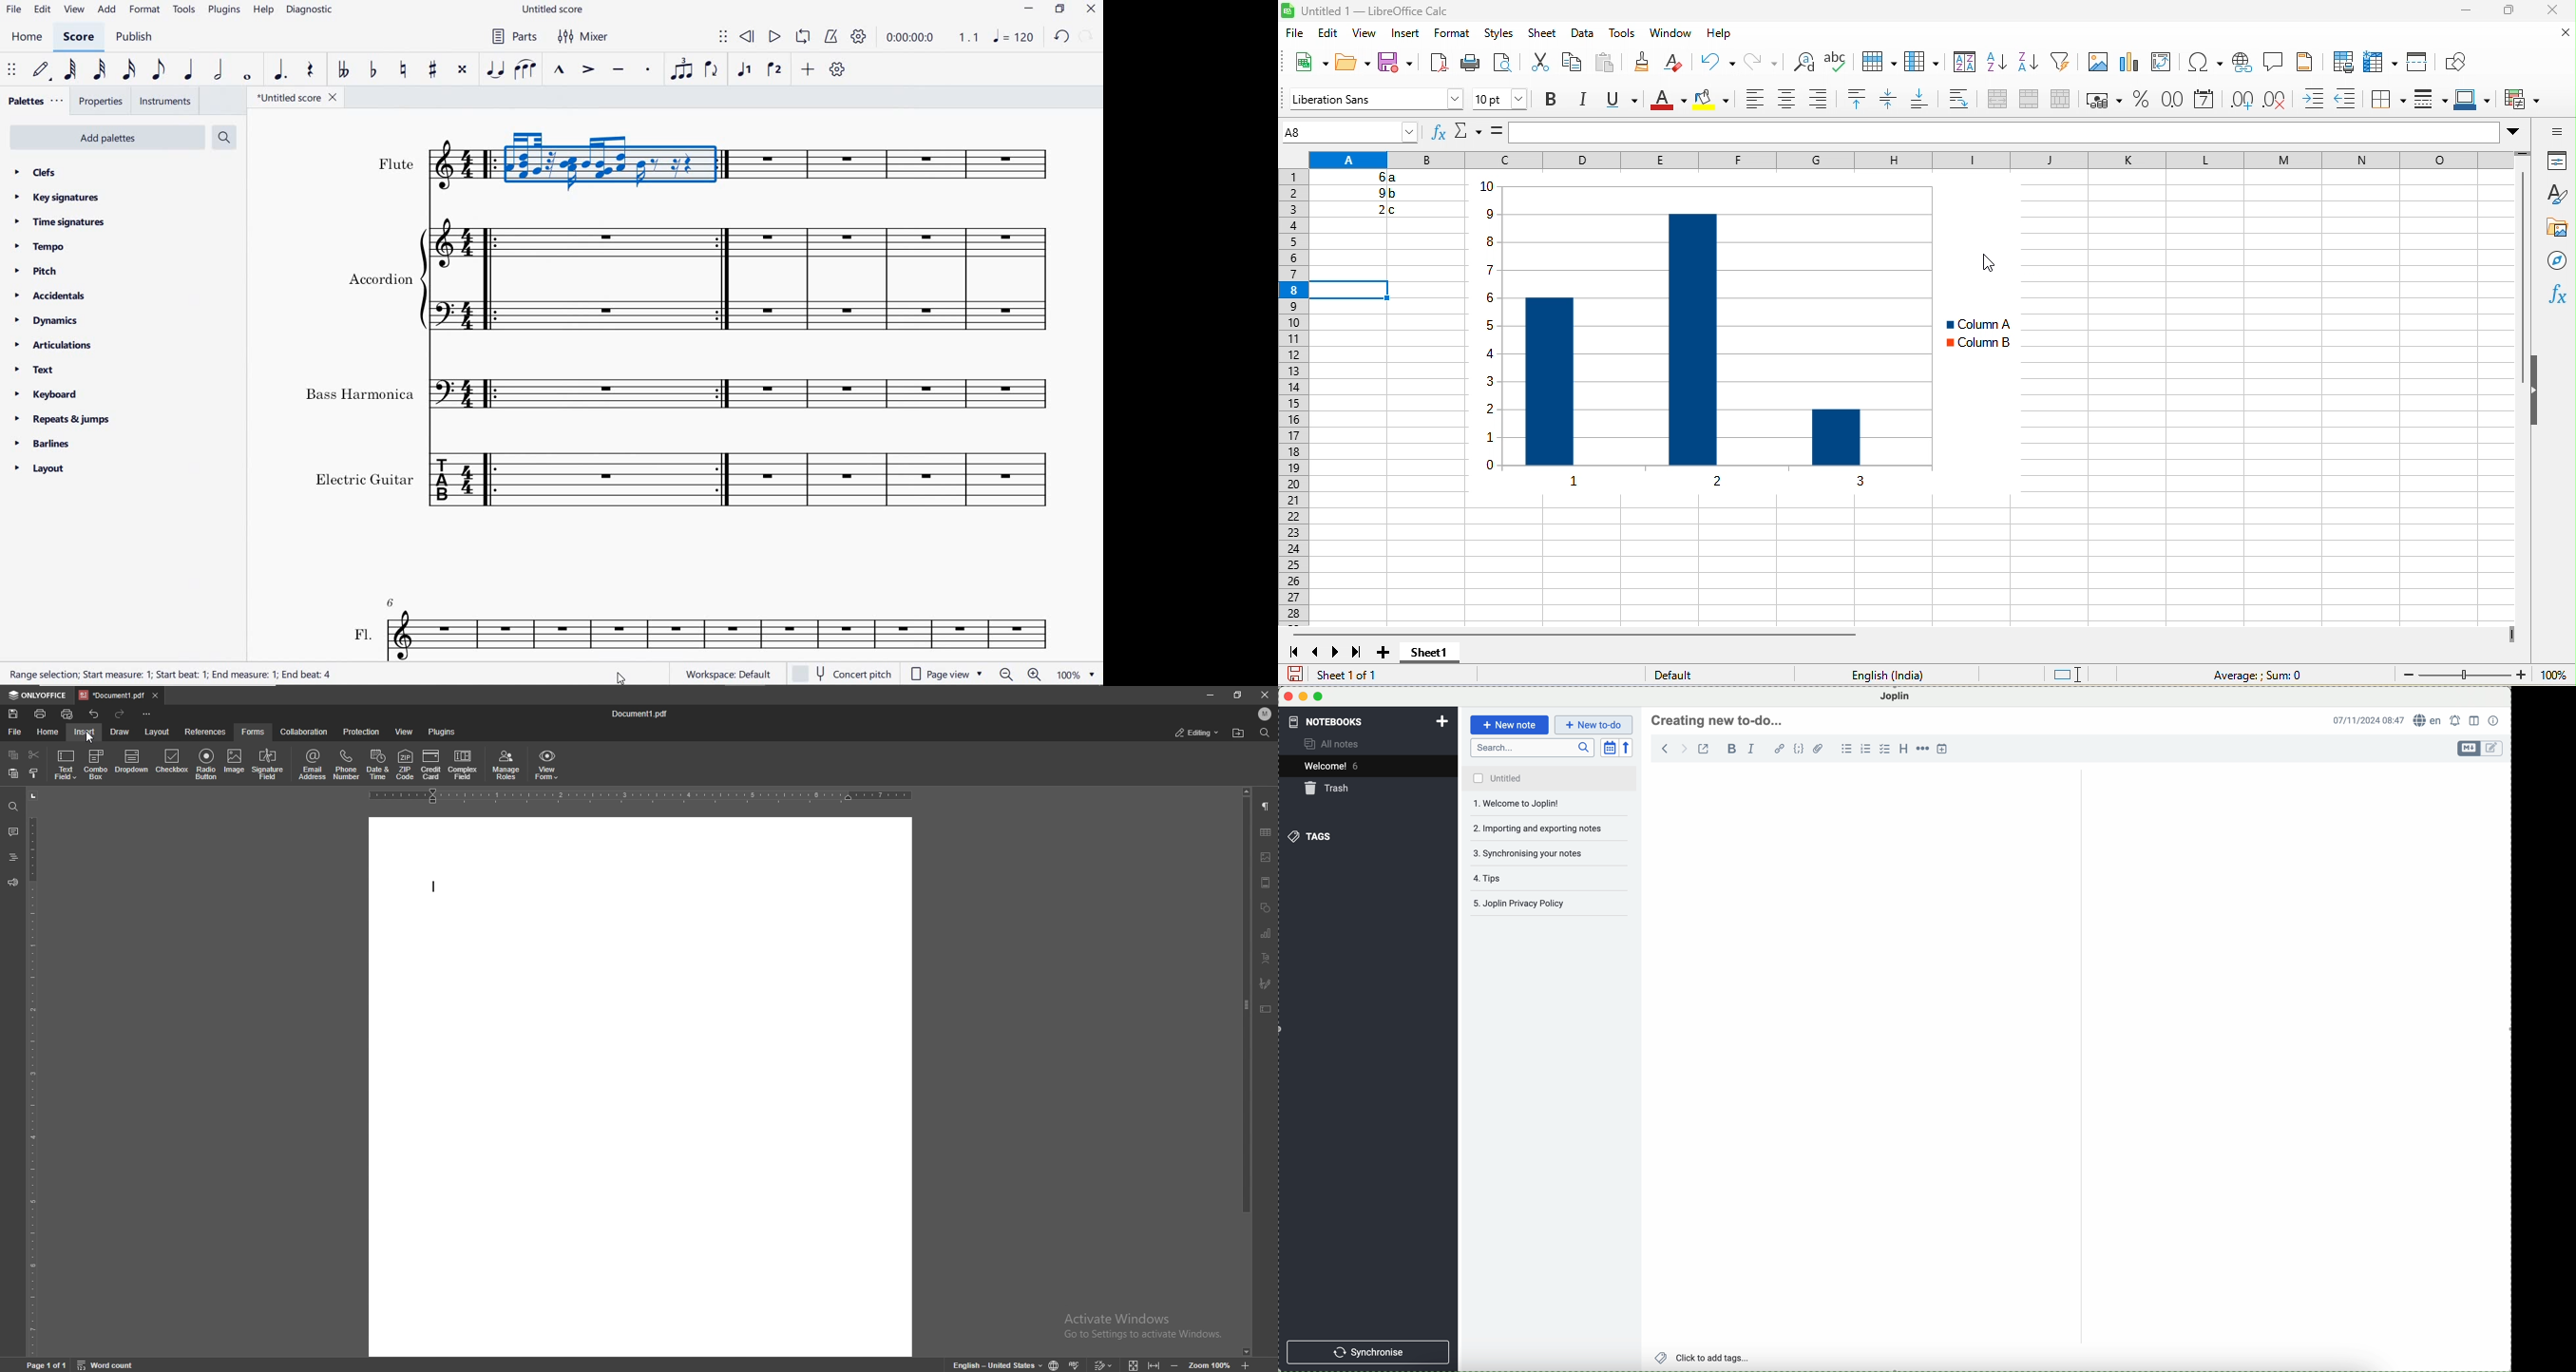 This screenshot has height=1372, width=2576. Describe the element at coordinates (2494, 749) in the screenshot. I see `toggle editors` at that location.